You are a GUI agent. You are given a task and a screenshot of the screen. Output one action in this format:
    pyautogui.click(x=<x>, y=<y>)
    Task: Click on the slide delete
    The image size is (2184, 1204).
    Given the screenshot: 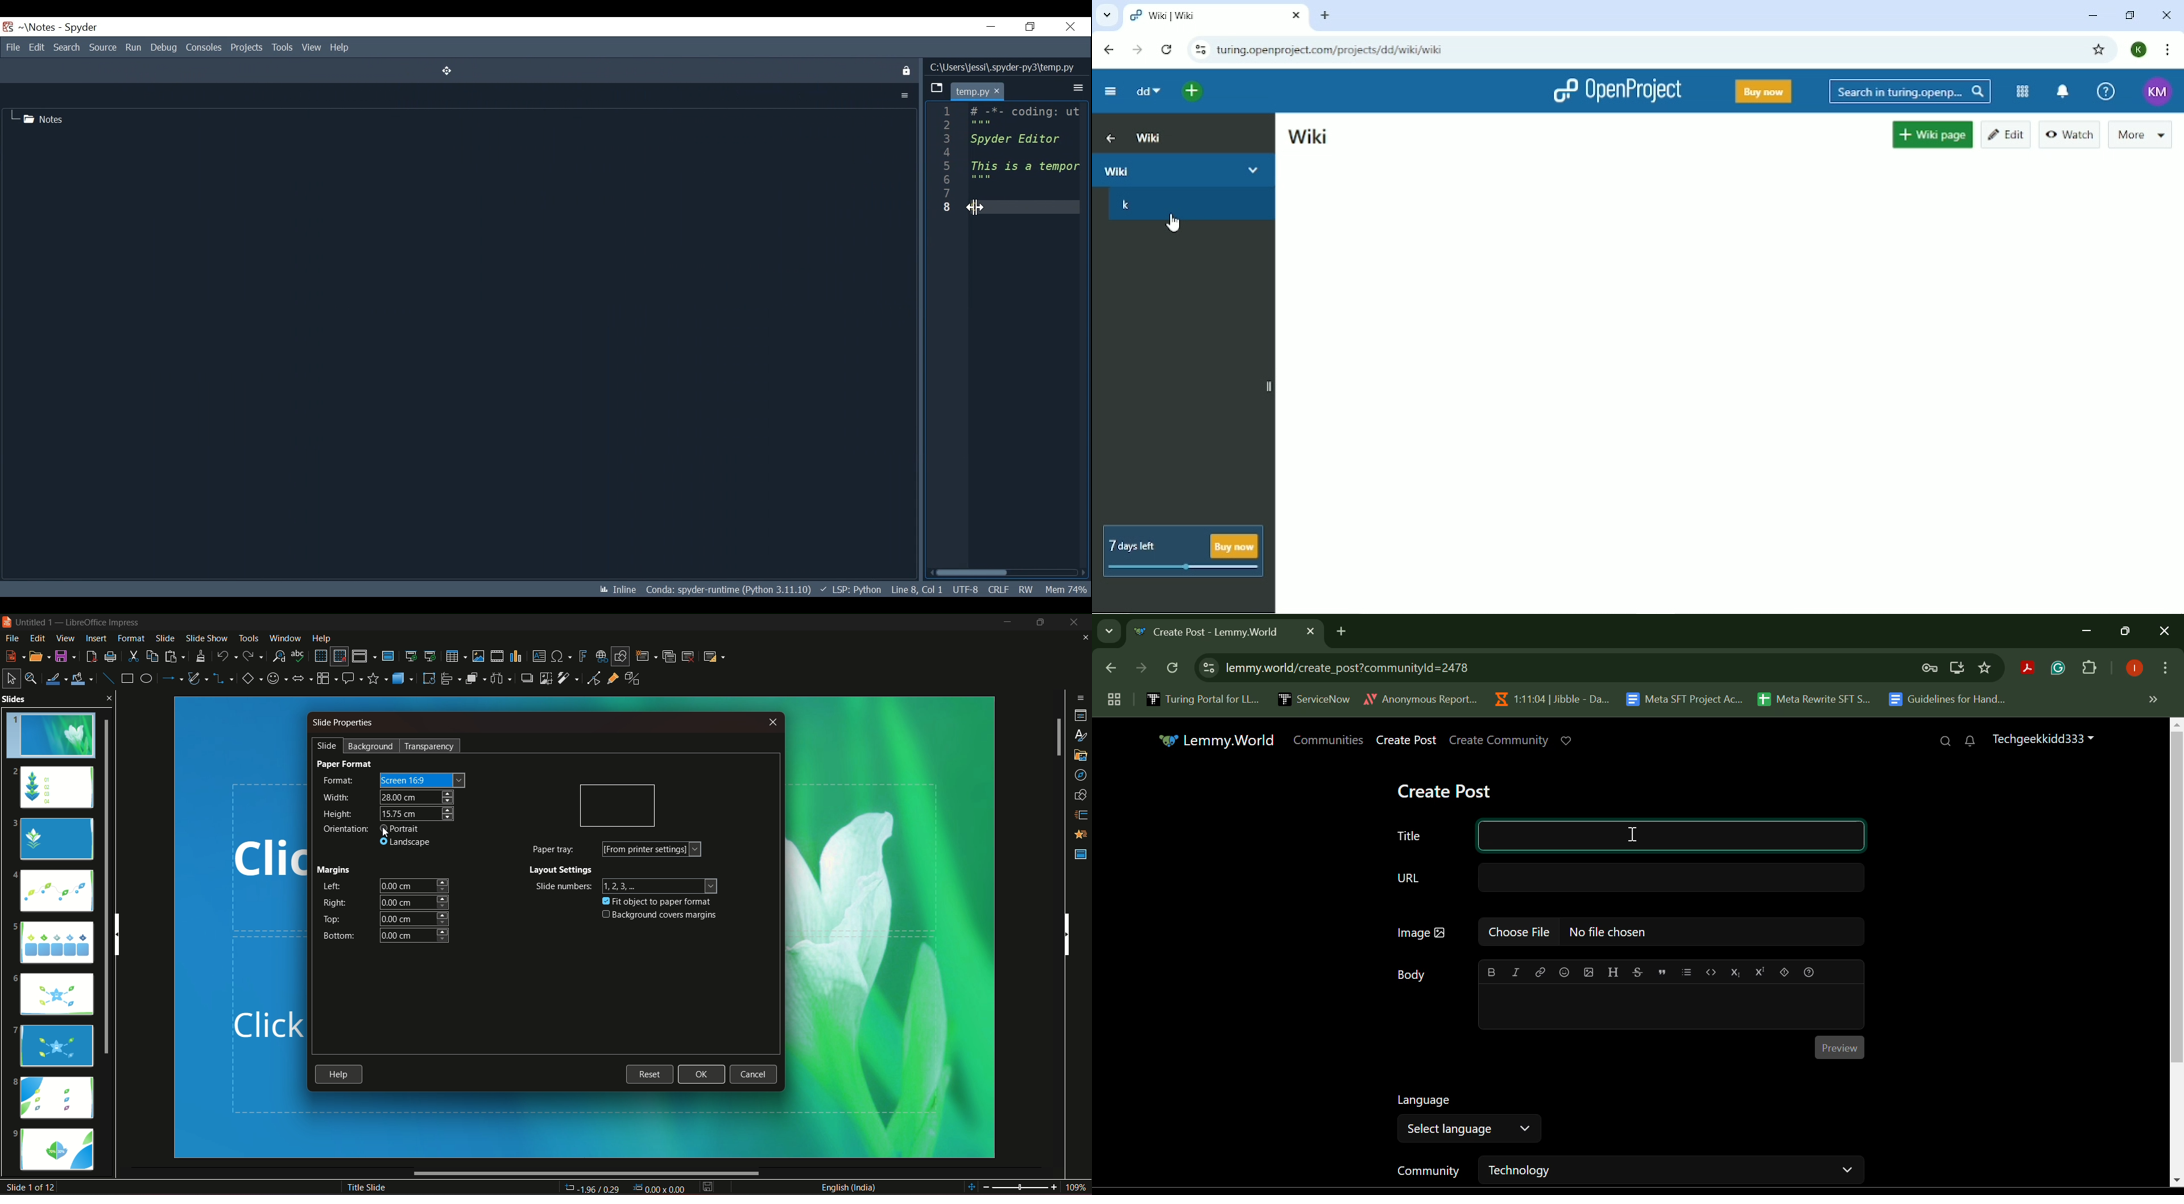 What is the action you would take?
    pyautogui.click(x=689, y=656)
    